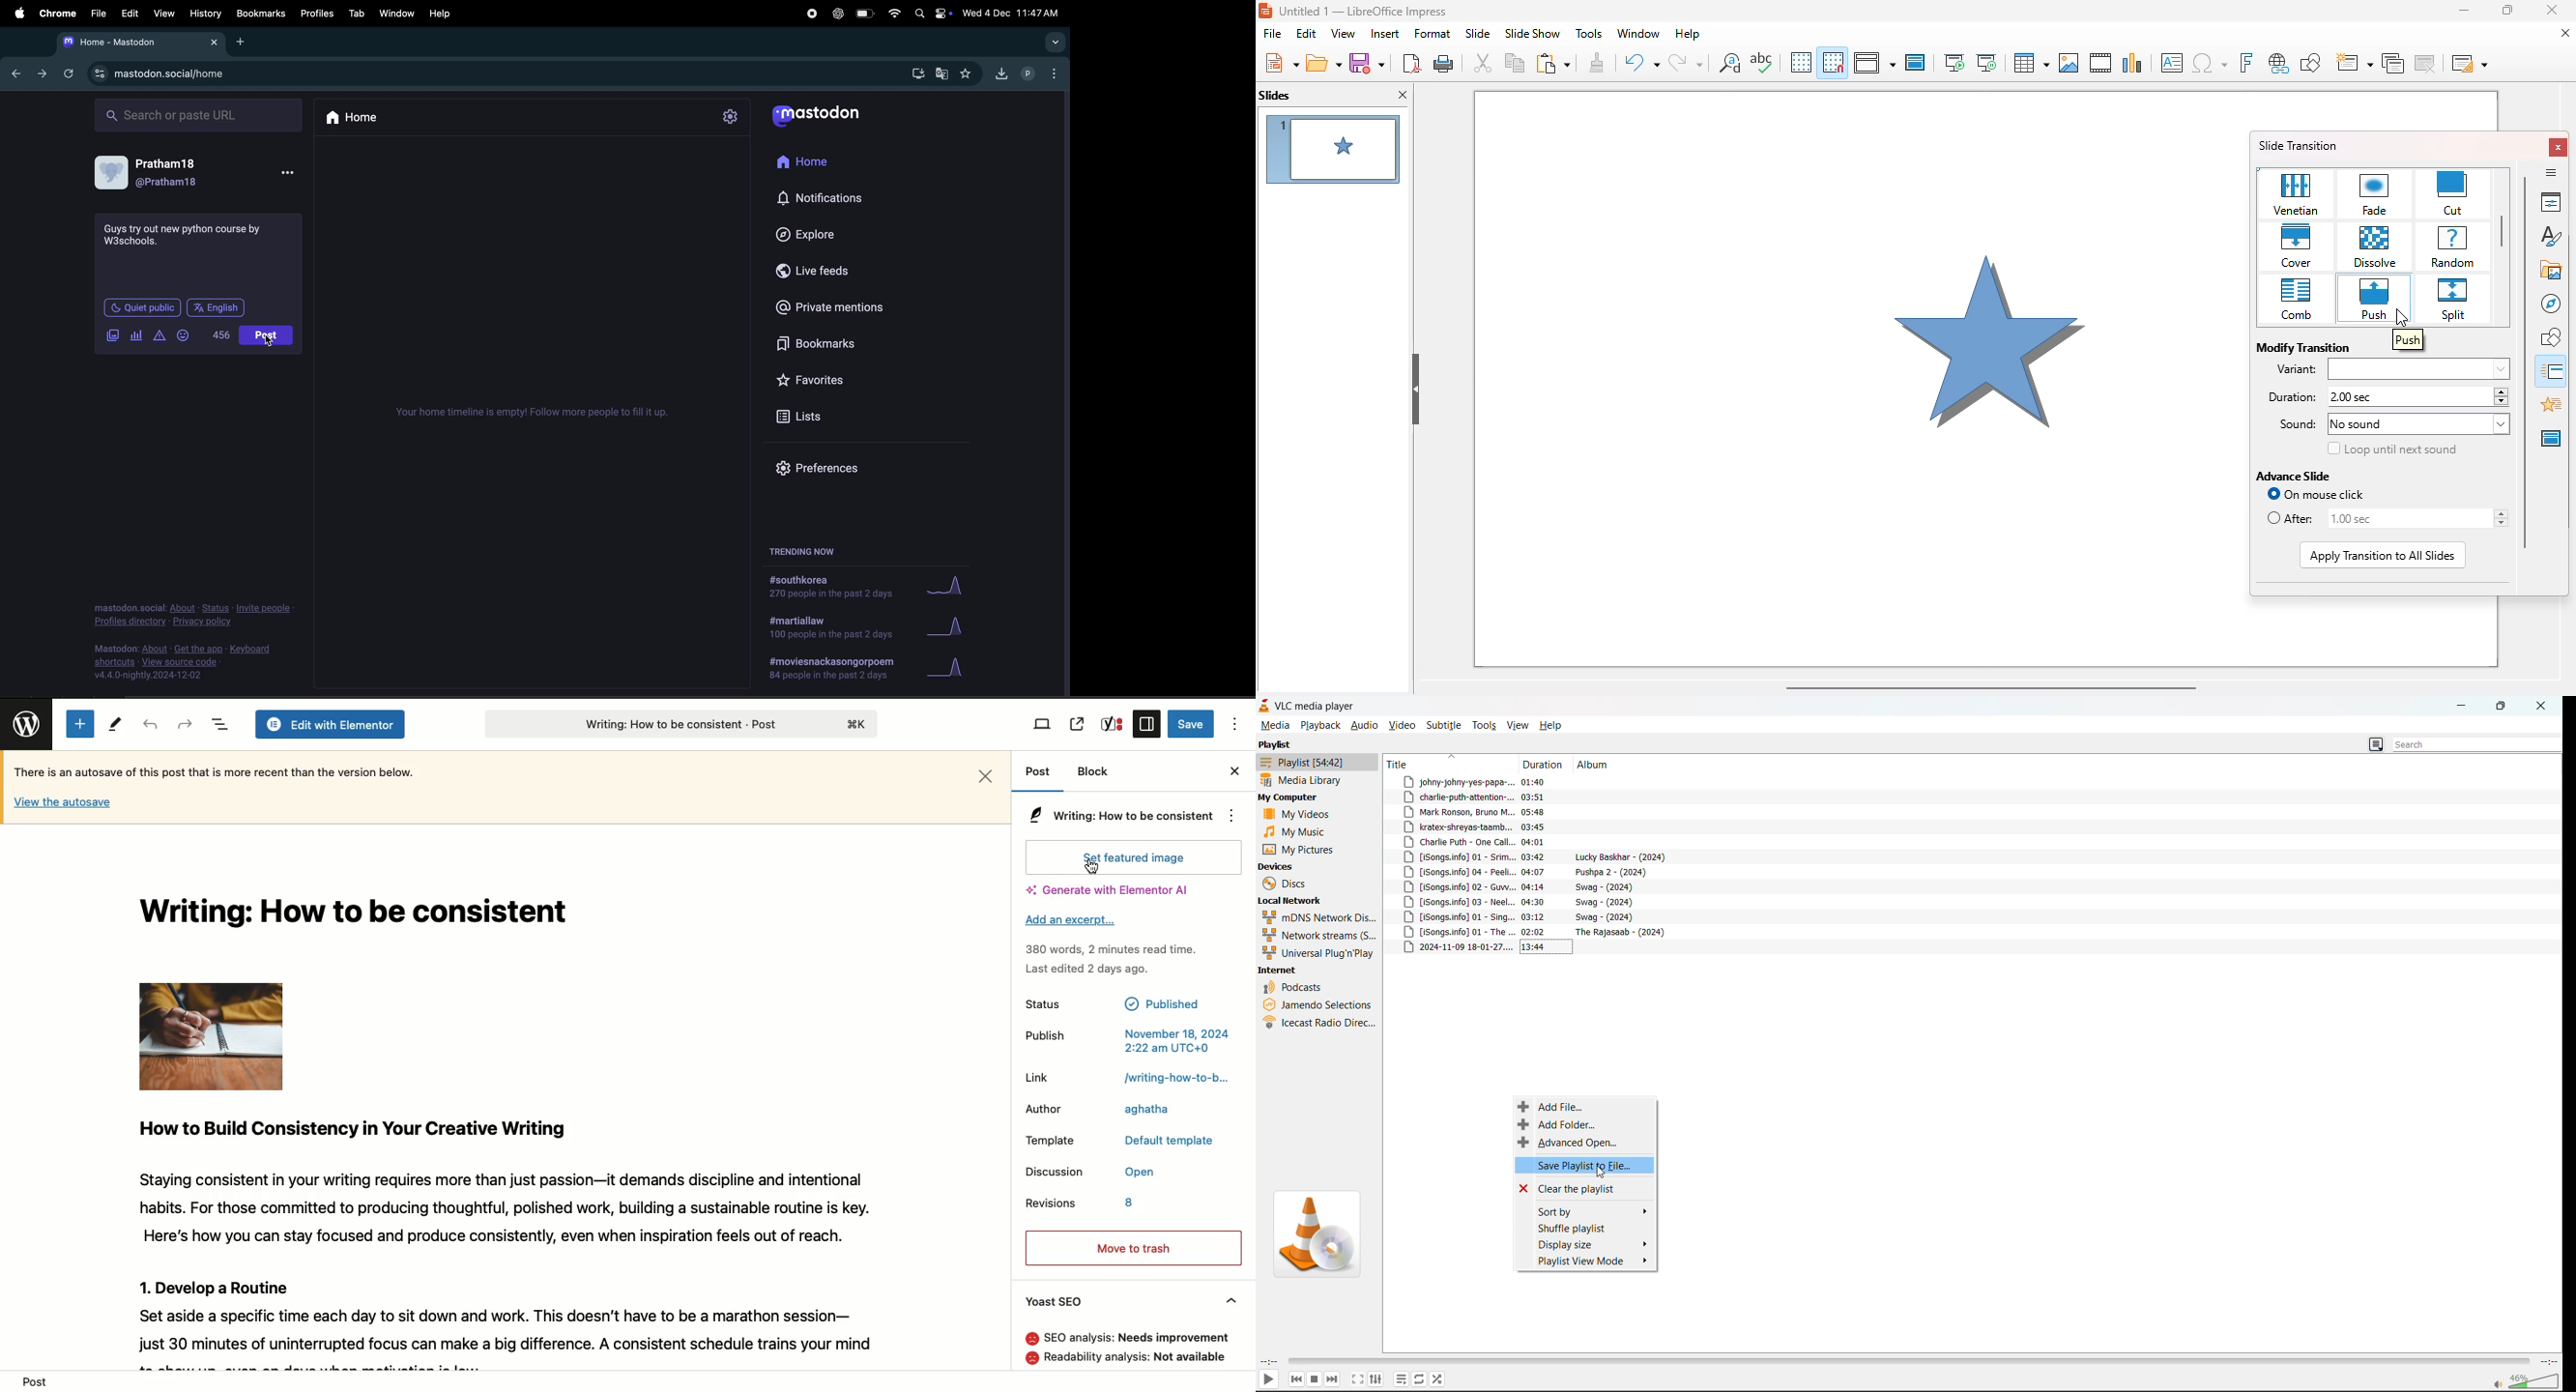 The image size is (2576, 1400). Describe the element at coordinates (330, 726) in the screenshot. I see `Edit with elementor` at that location.